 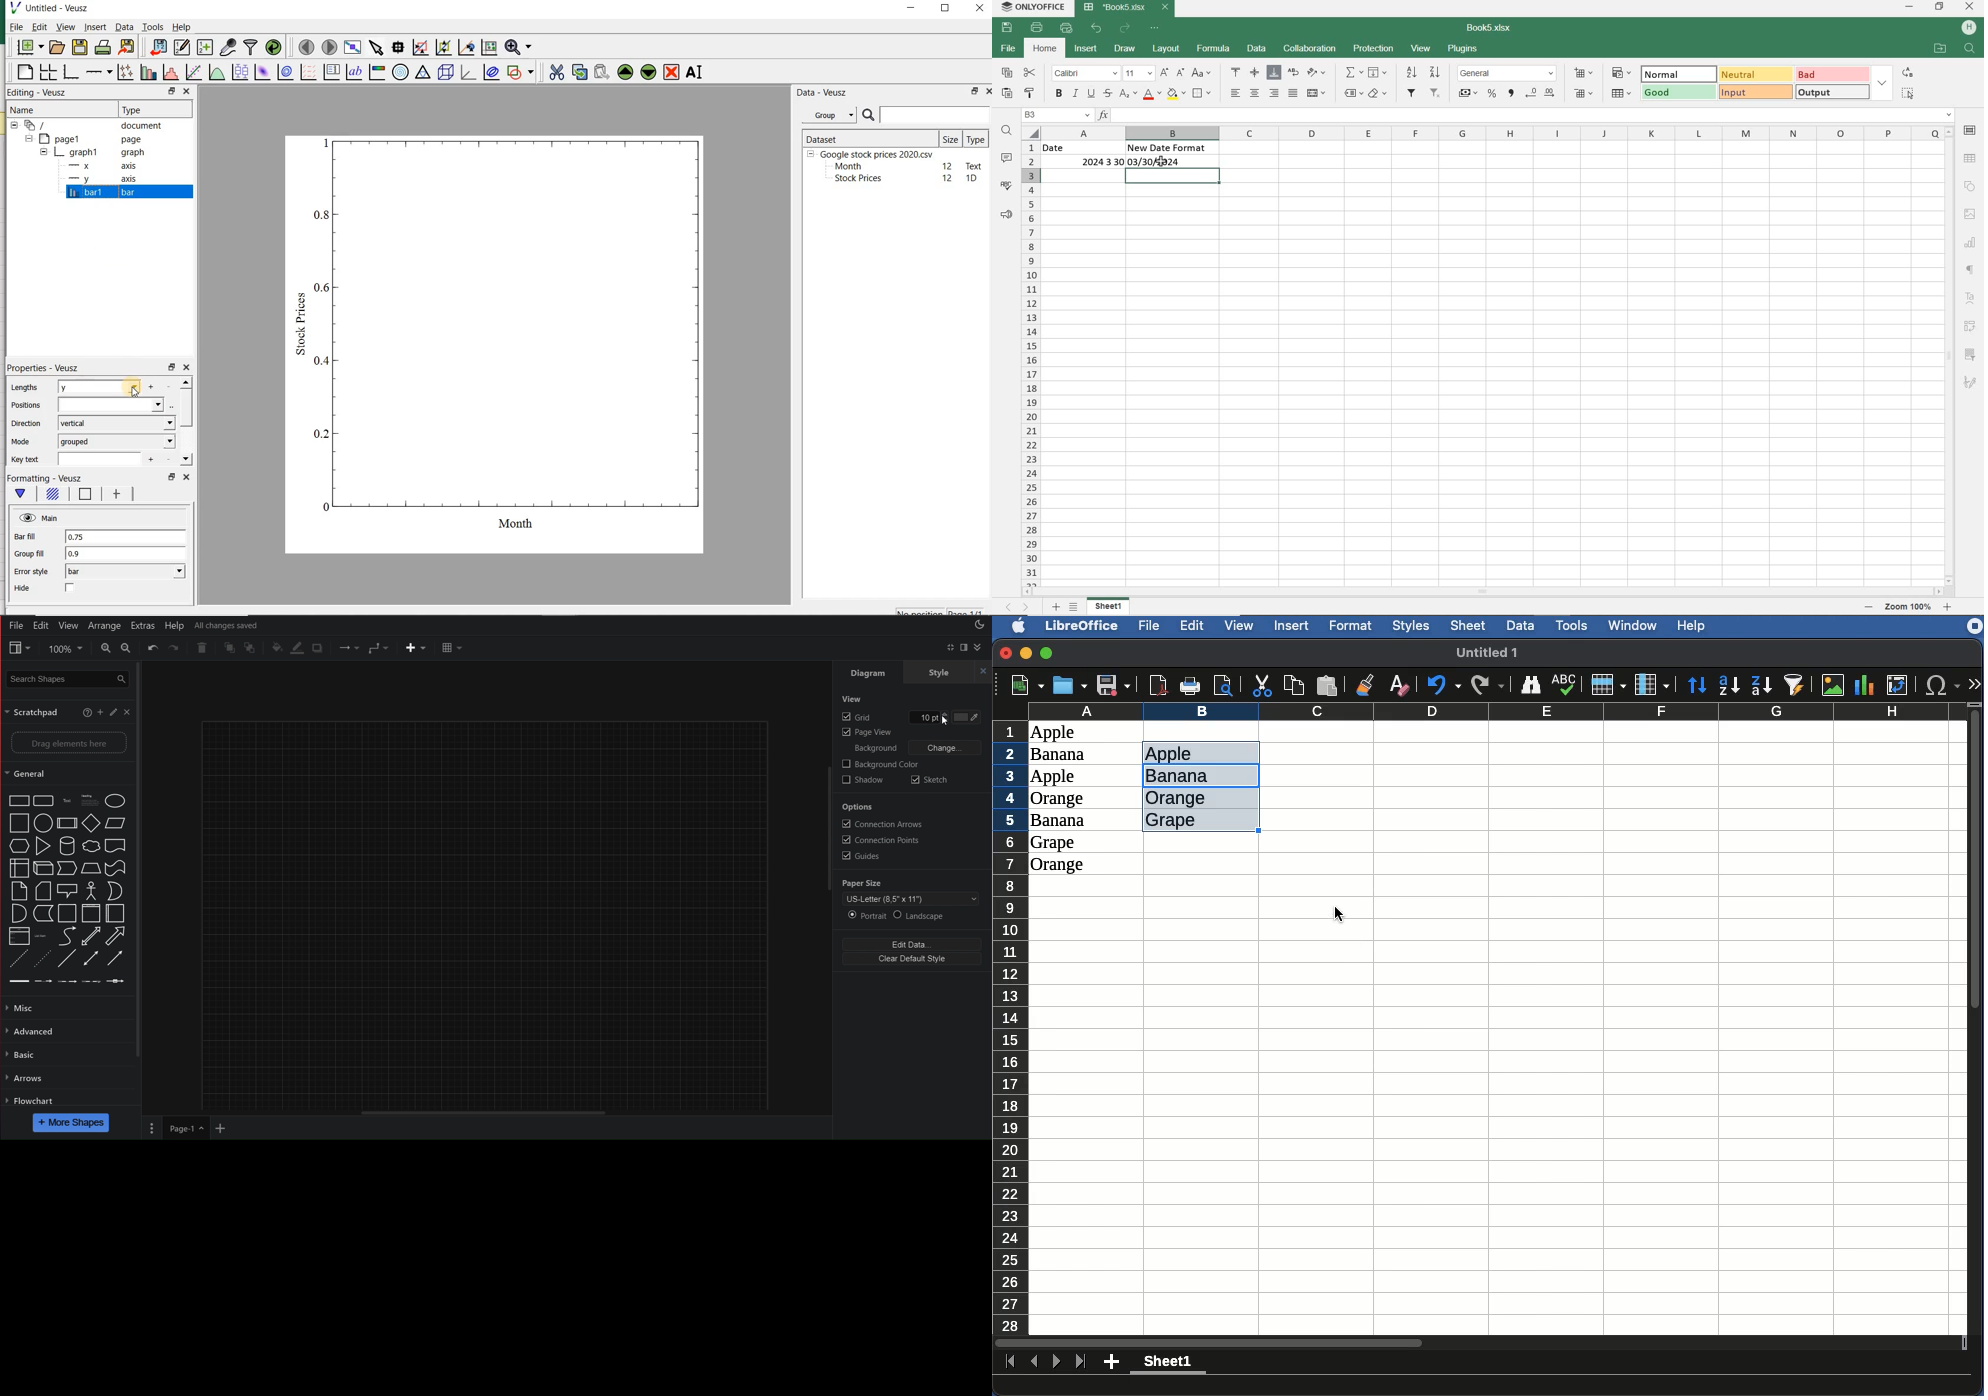 What do you see at coordinates (1970, 384) in the screenshot?
I see `SIGNATURE` at bounding box center [1970, 384].